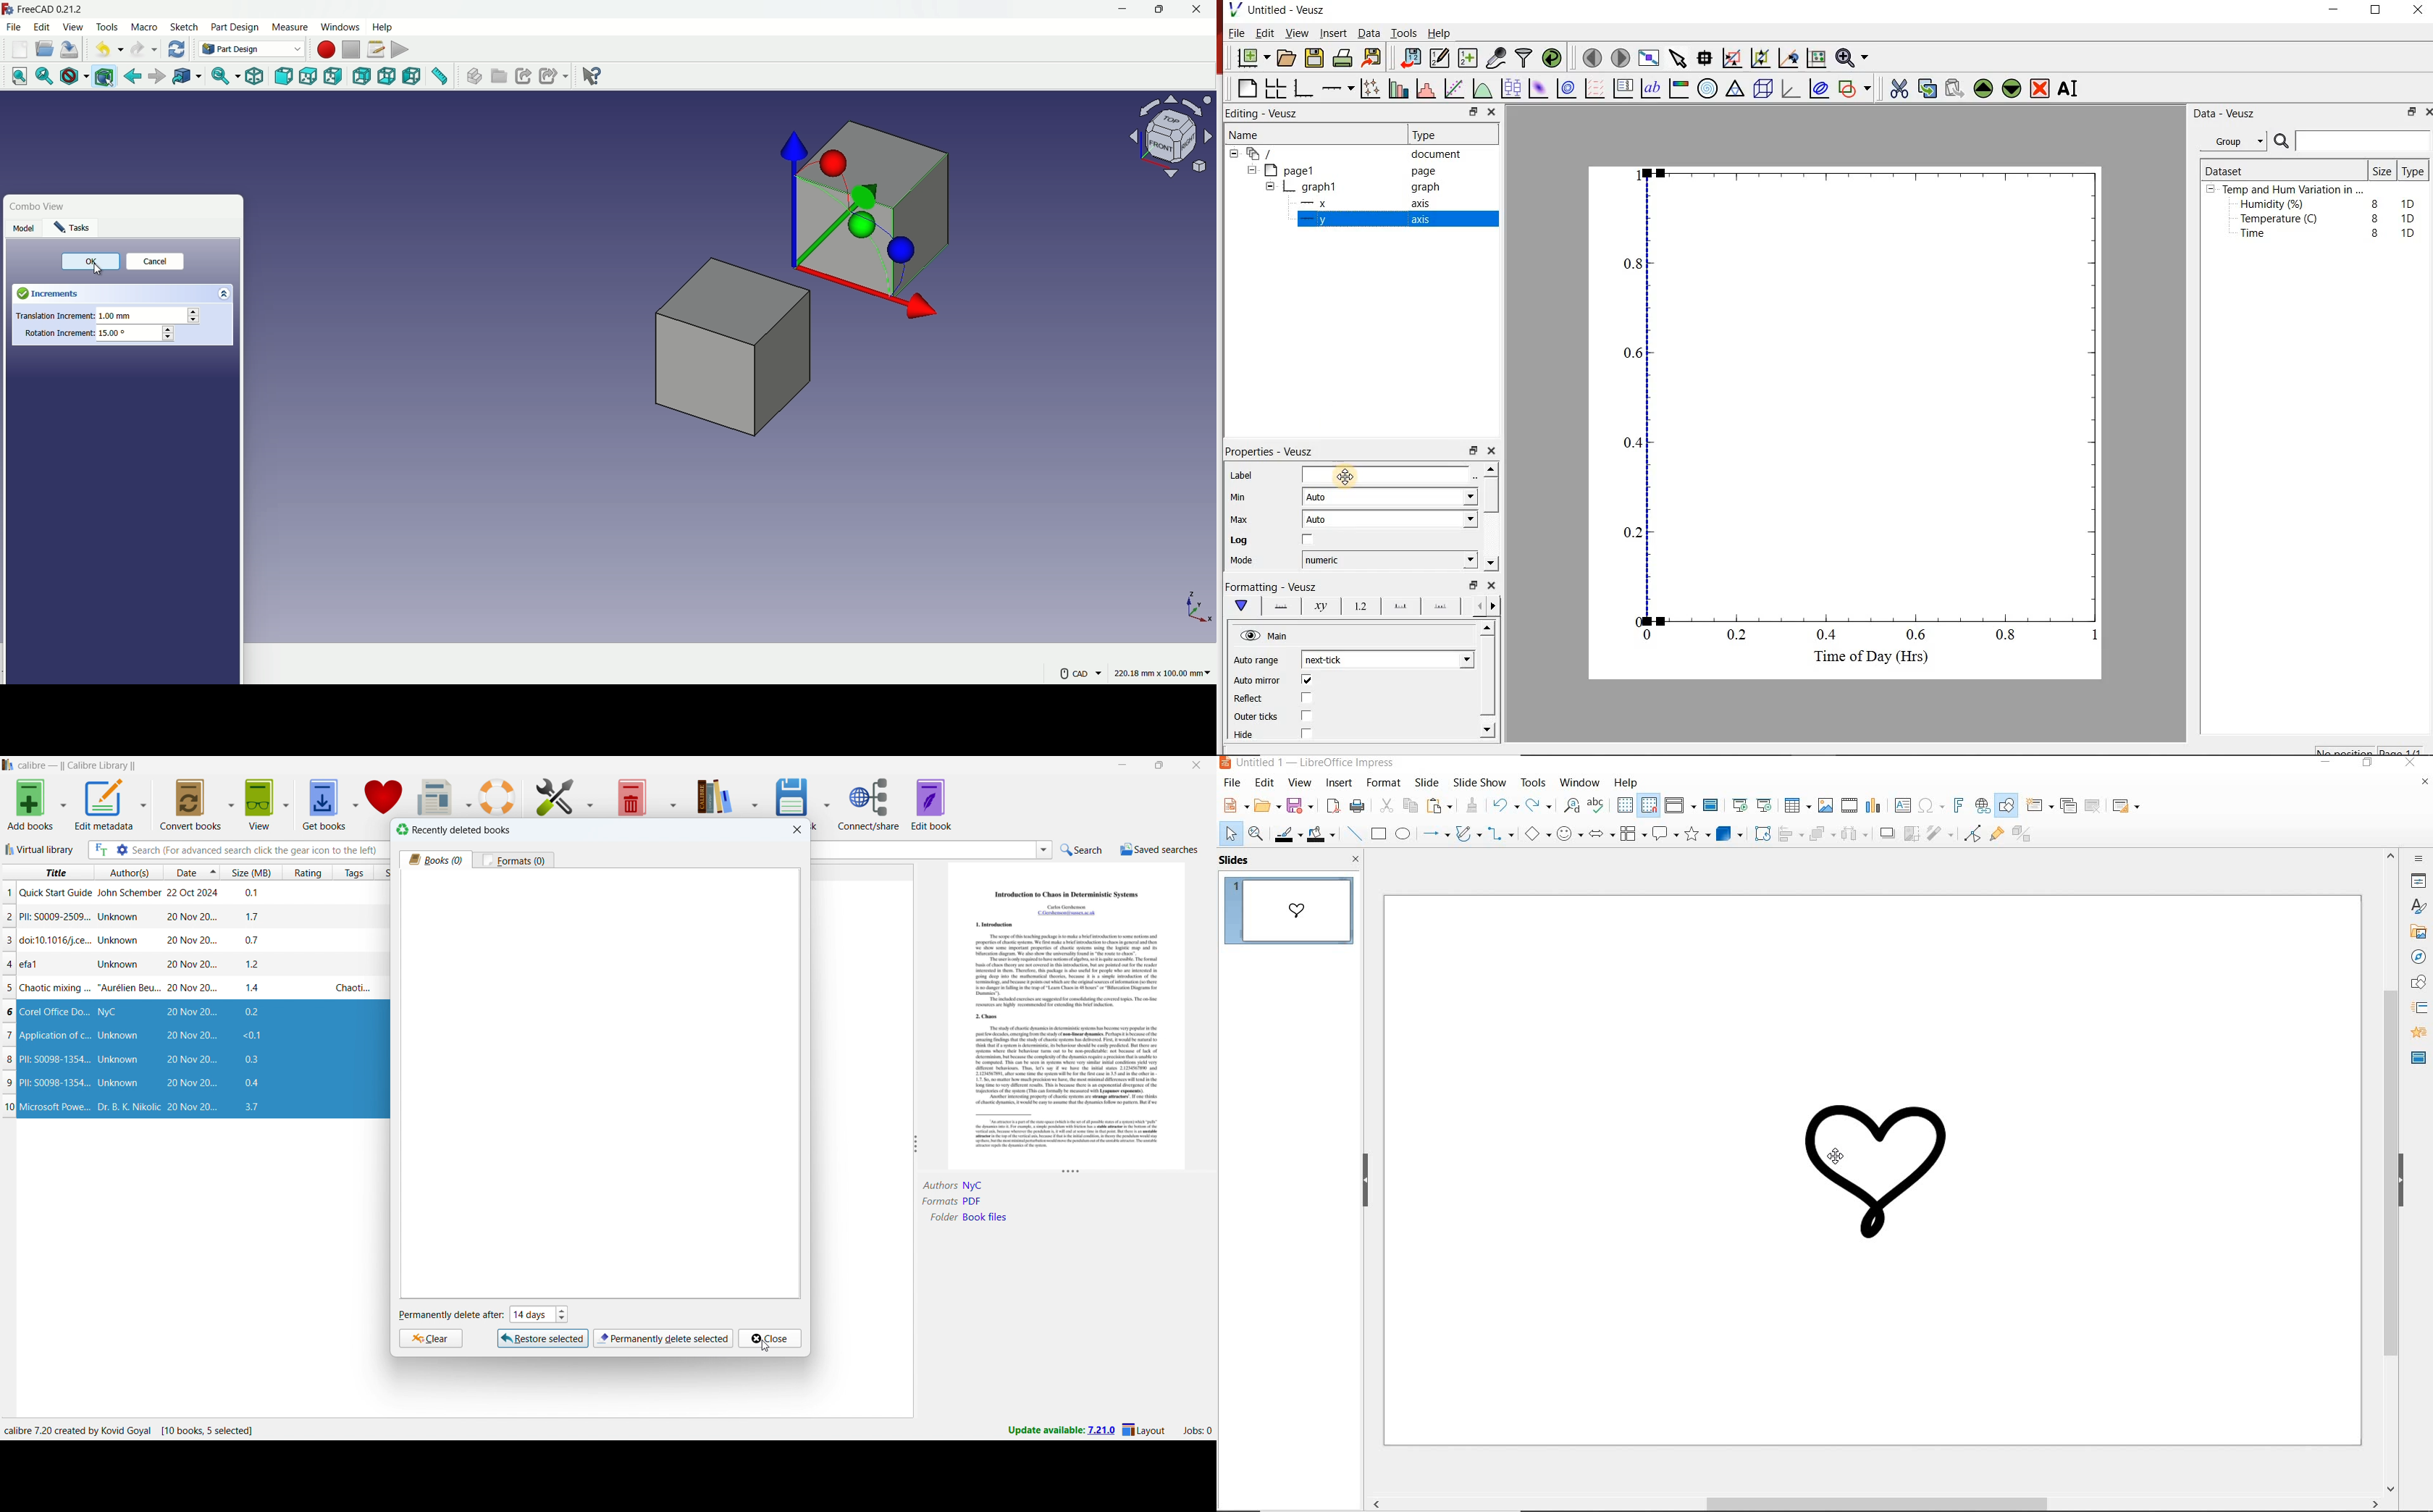 This screenshot has height=1512, width=2436. Describe the element at coordinates (1650, 806) in the screenshot. I see `snap to grid` at that location.